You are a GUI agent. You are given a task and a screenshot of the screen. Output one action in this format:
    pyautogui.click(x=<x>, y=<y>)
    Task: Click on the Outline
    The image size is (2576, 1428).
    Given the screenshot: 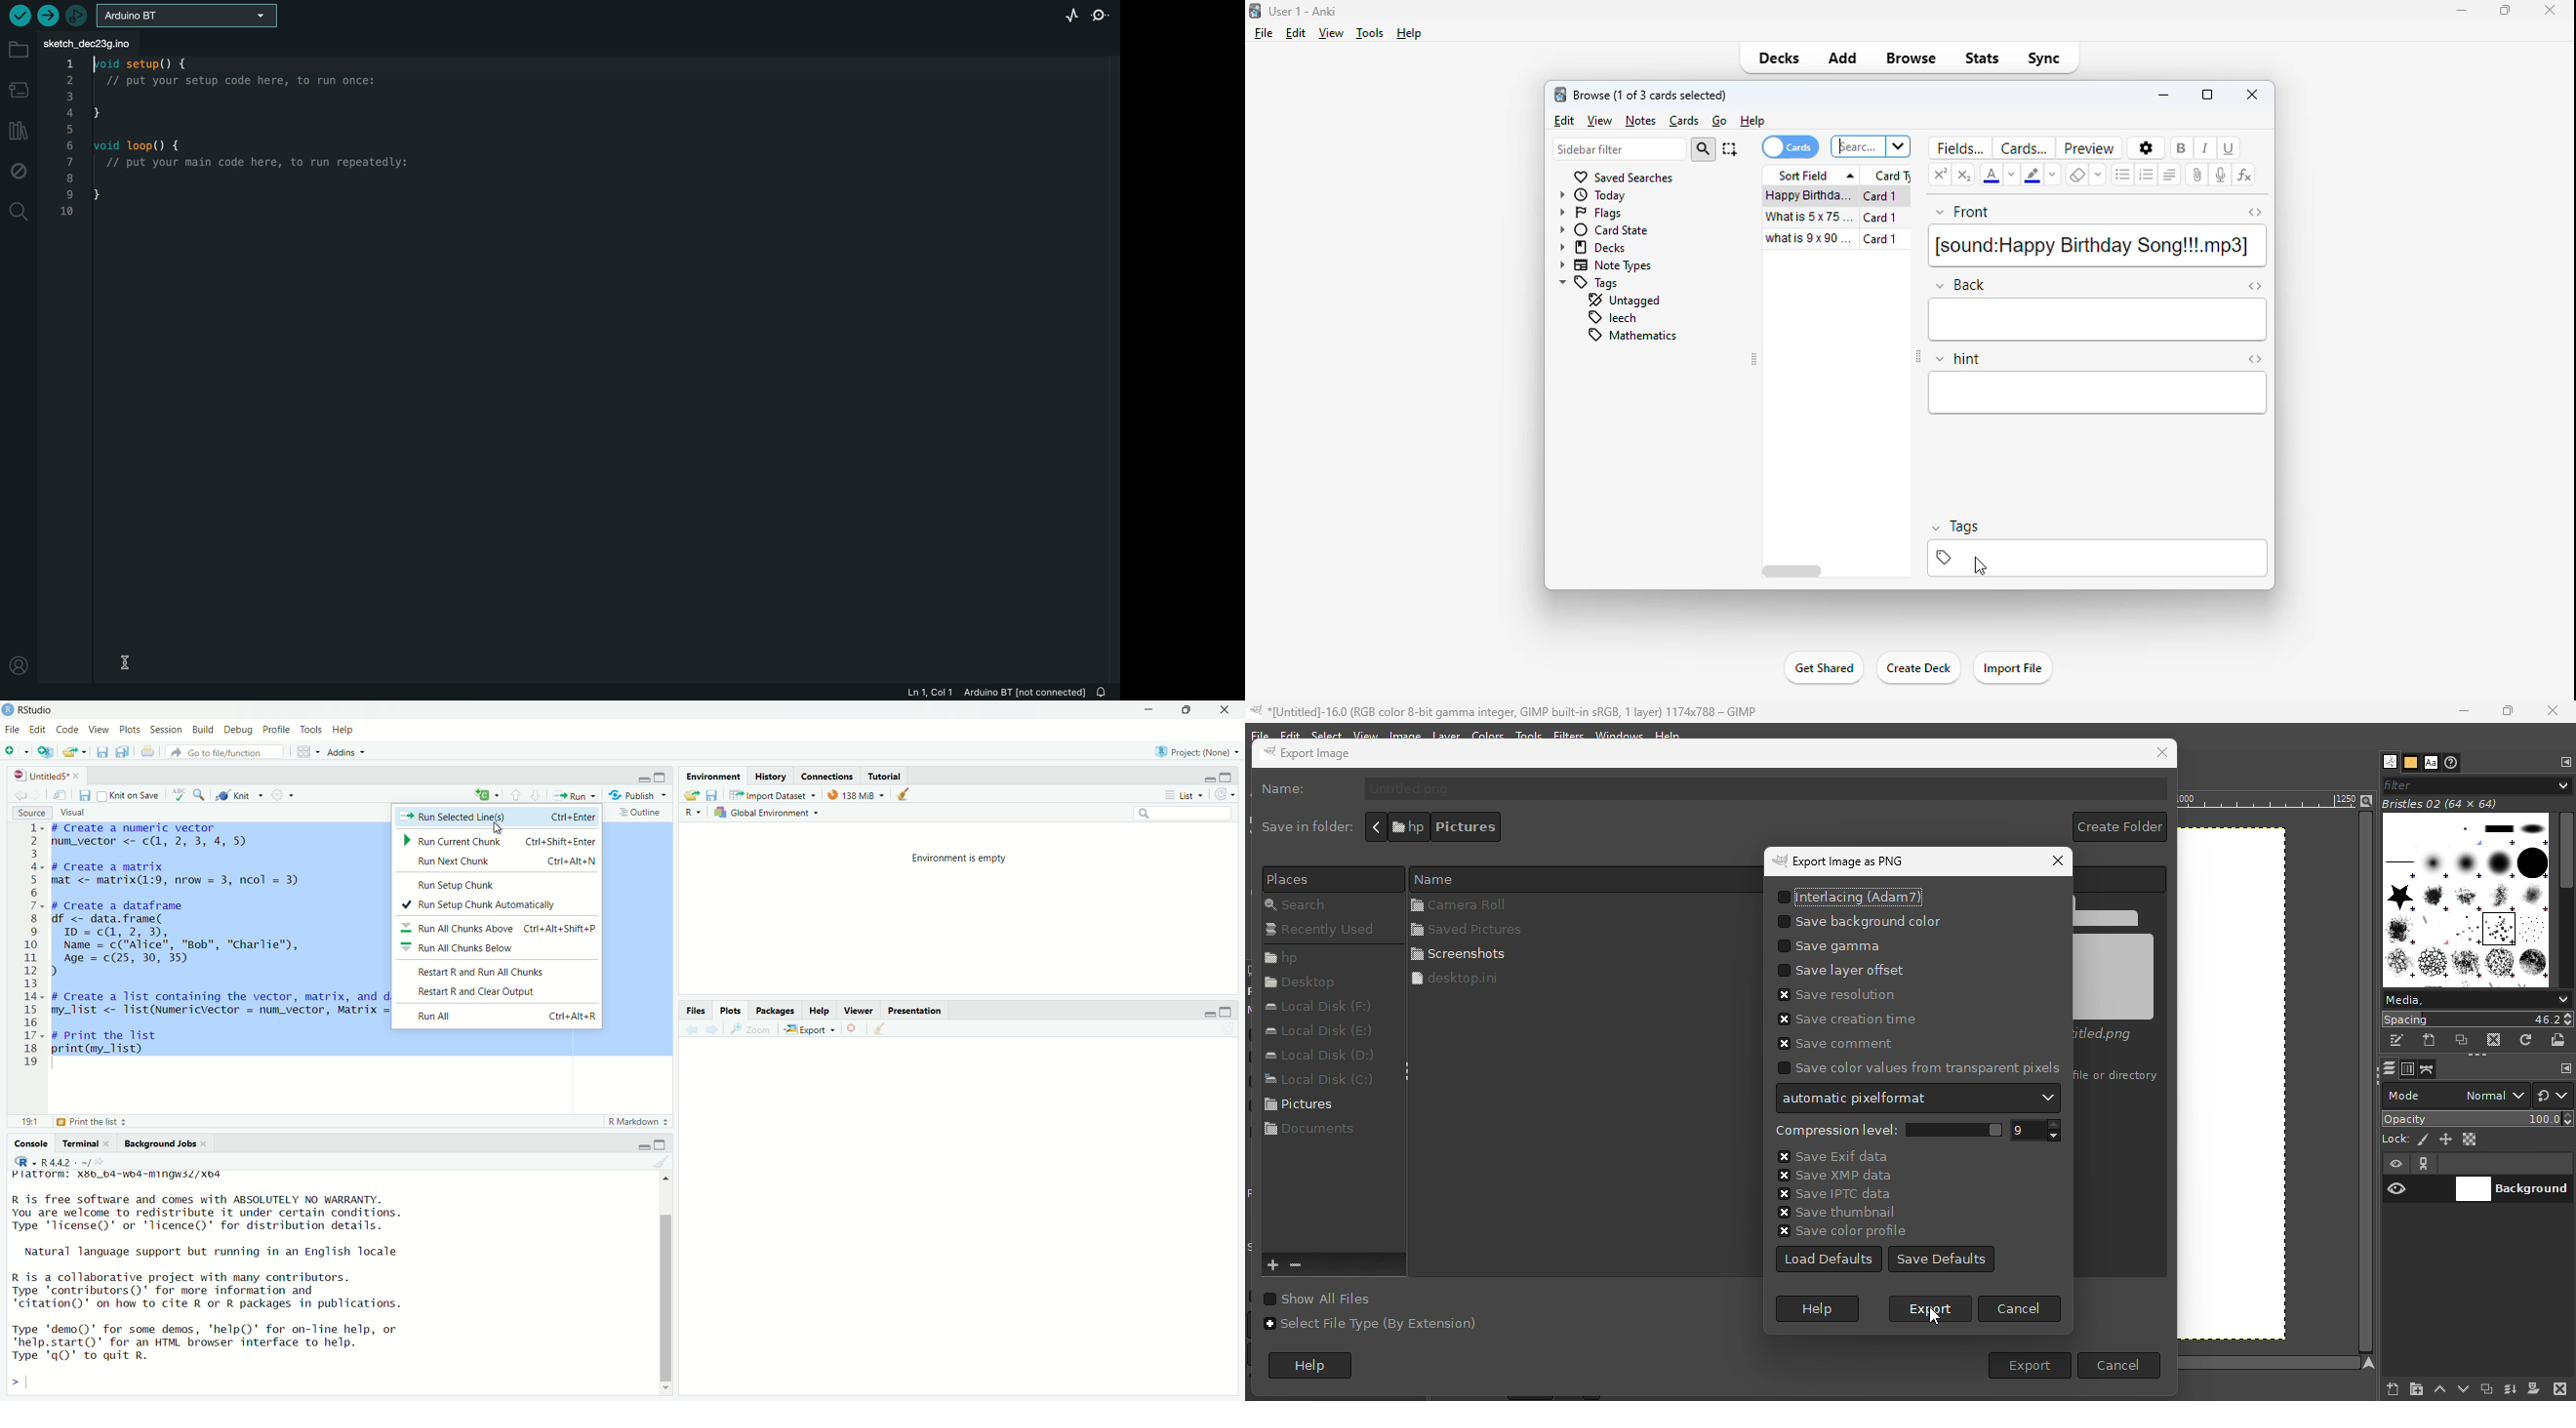 What is the action you would take?
    pyautogui.click(x=641, y=815)
    